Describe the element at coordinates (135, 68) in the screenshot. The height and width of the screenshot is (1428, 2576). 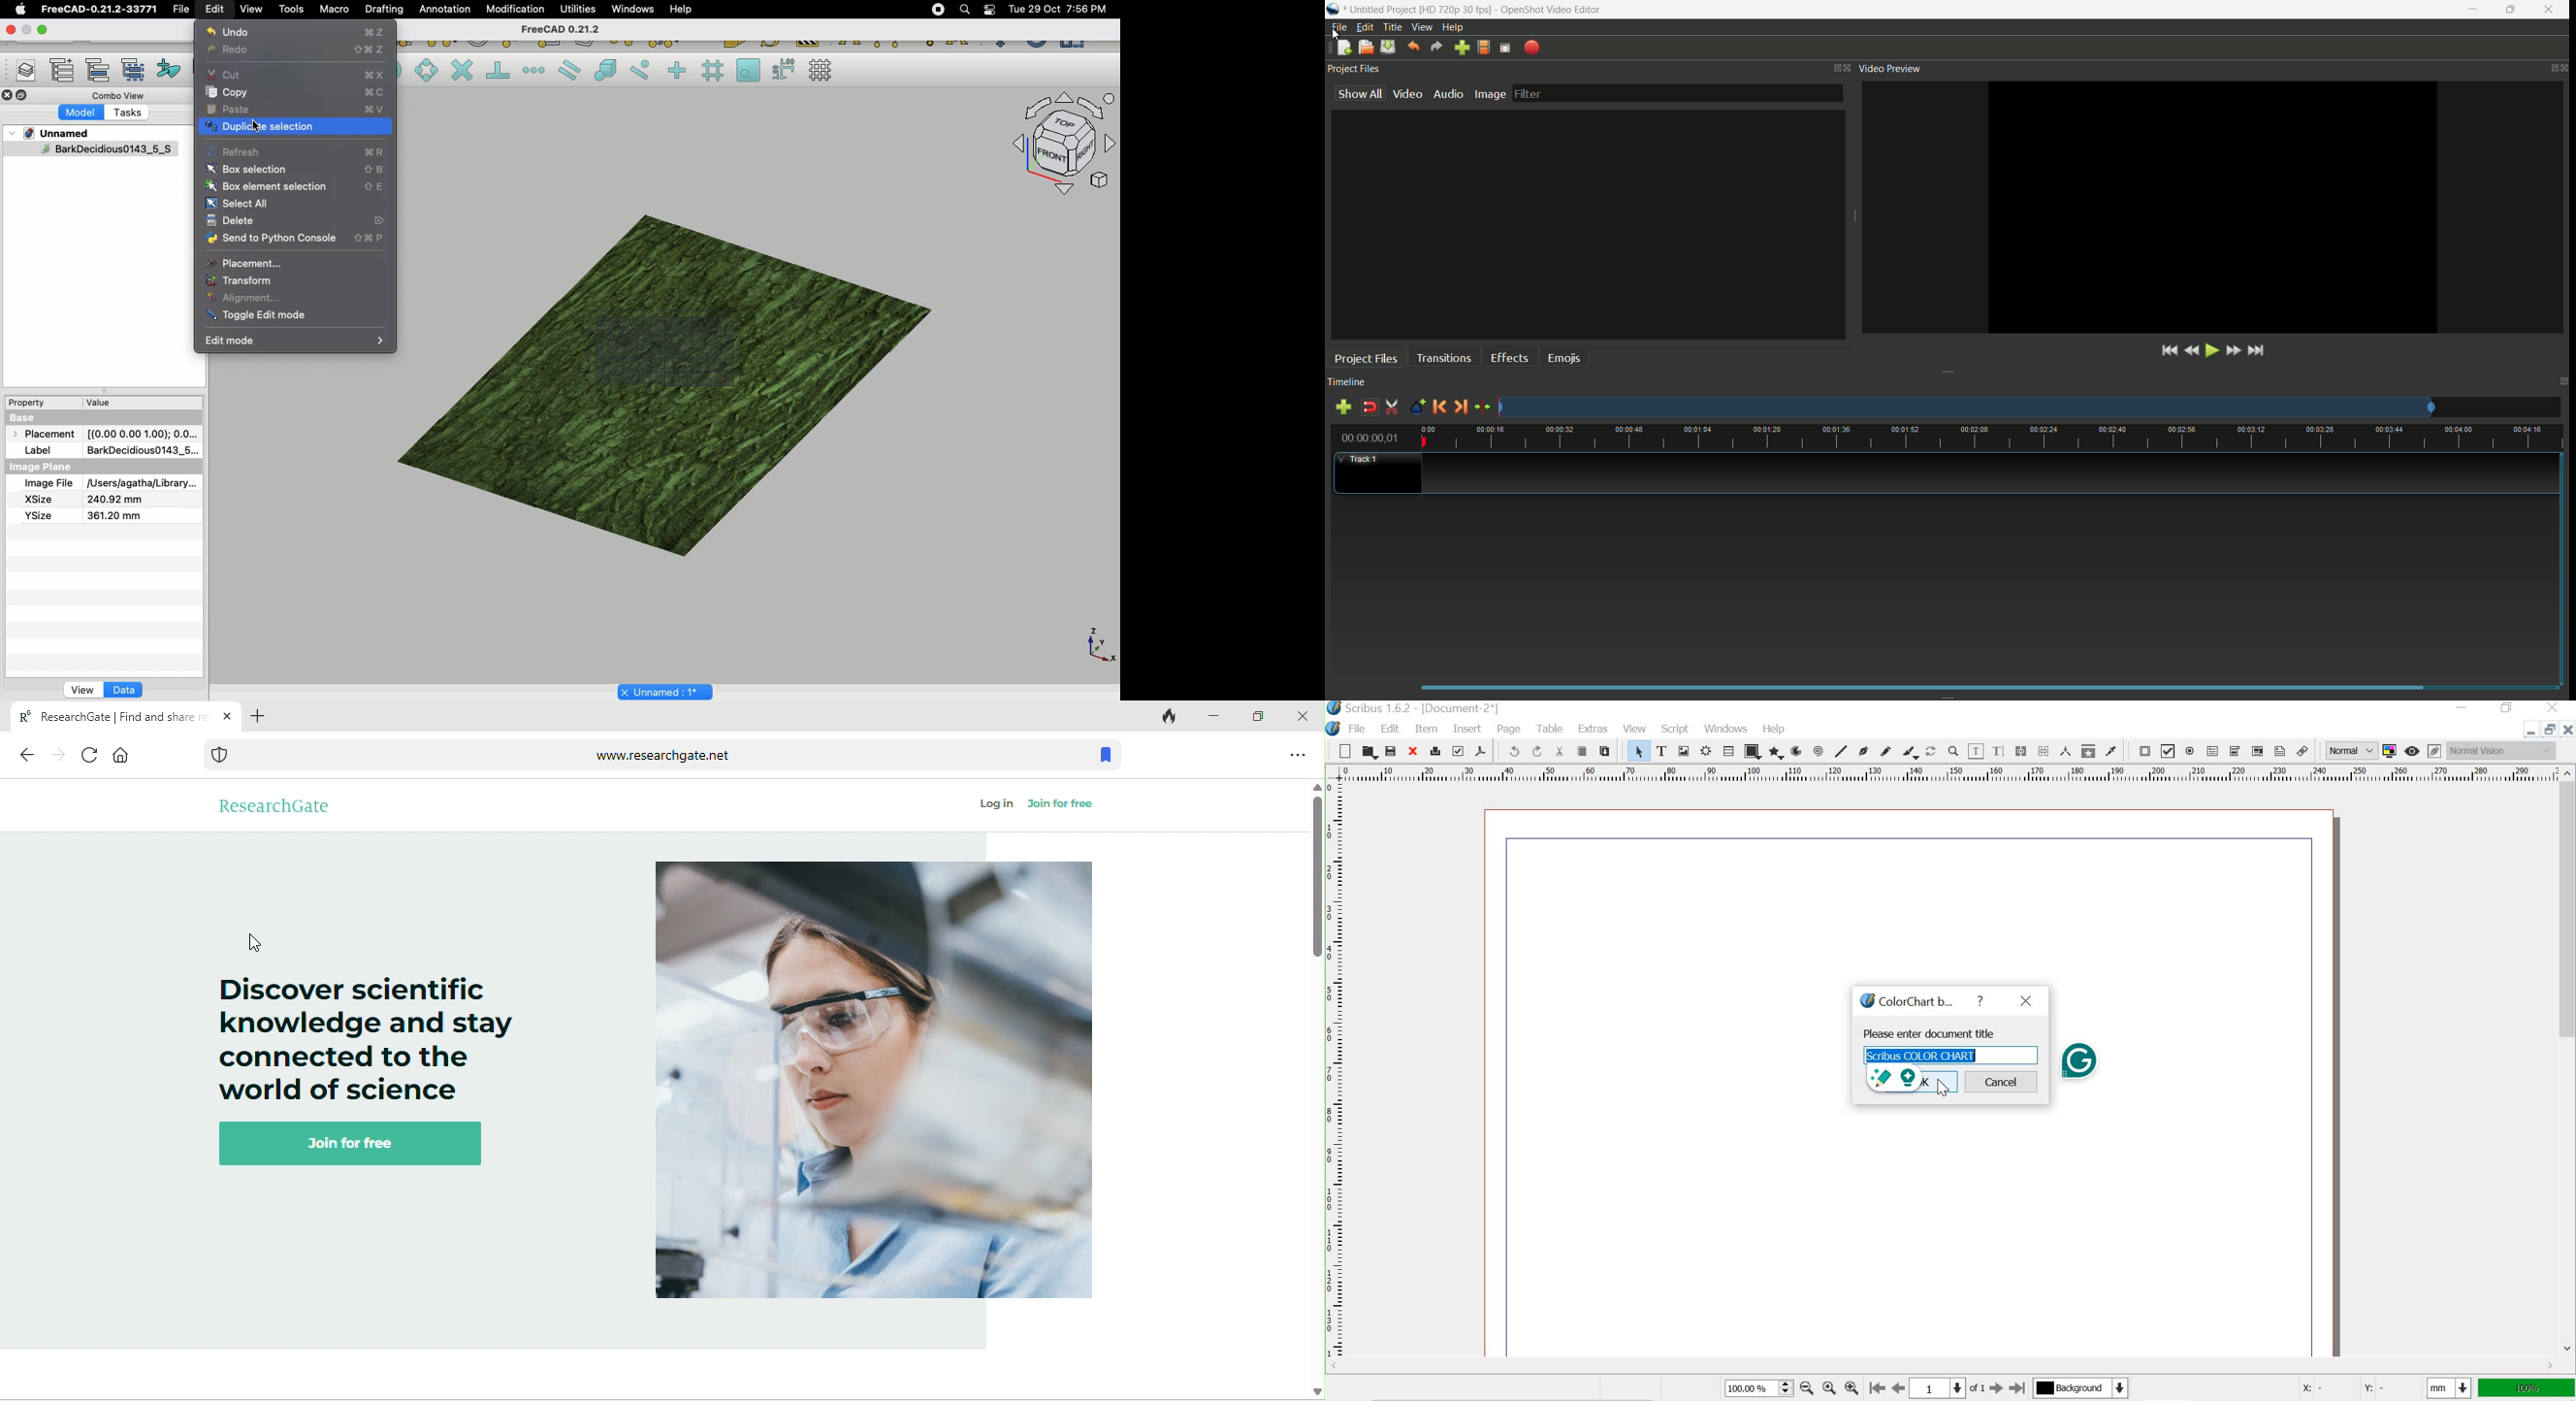
I see `Select group` at that location.